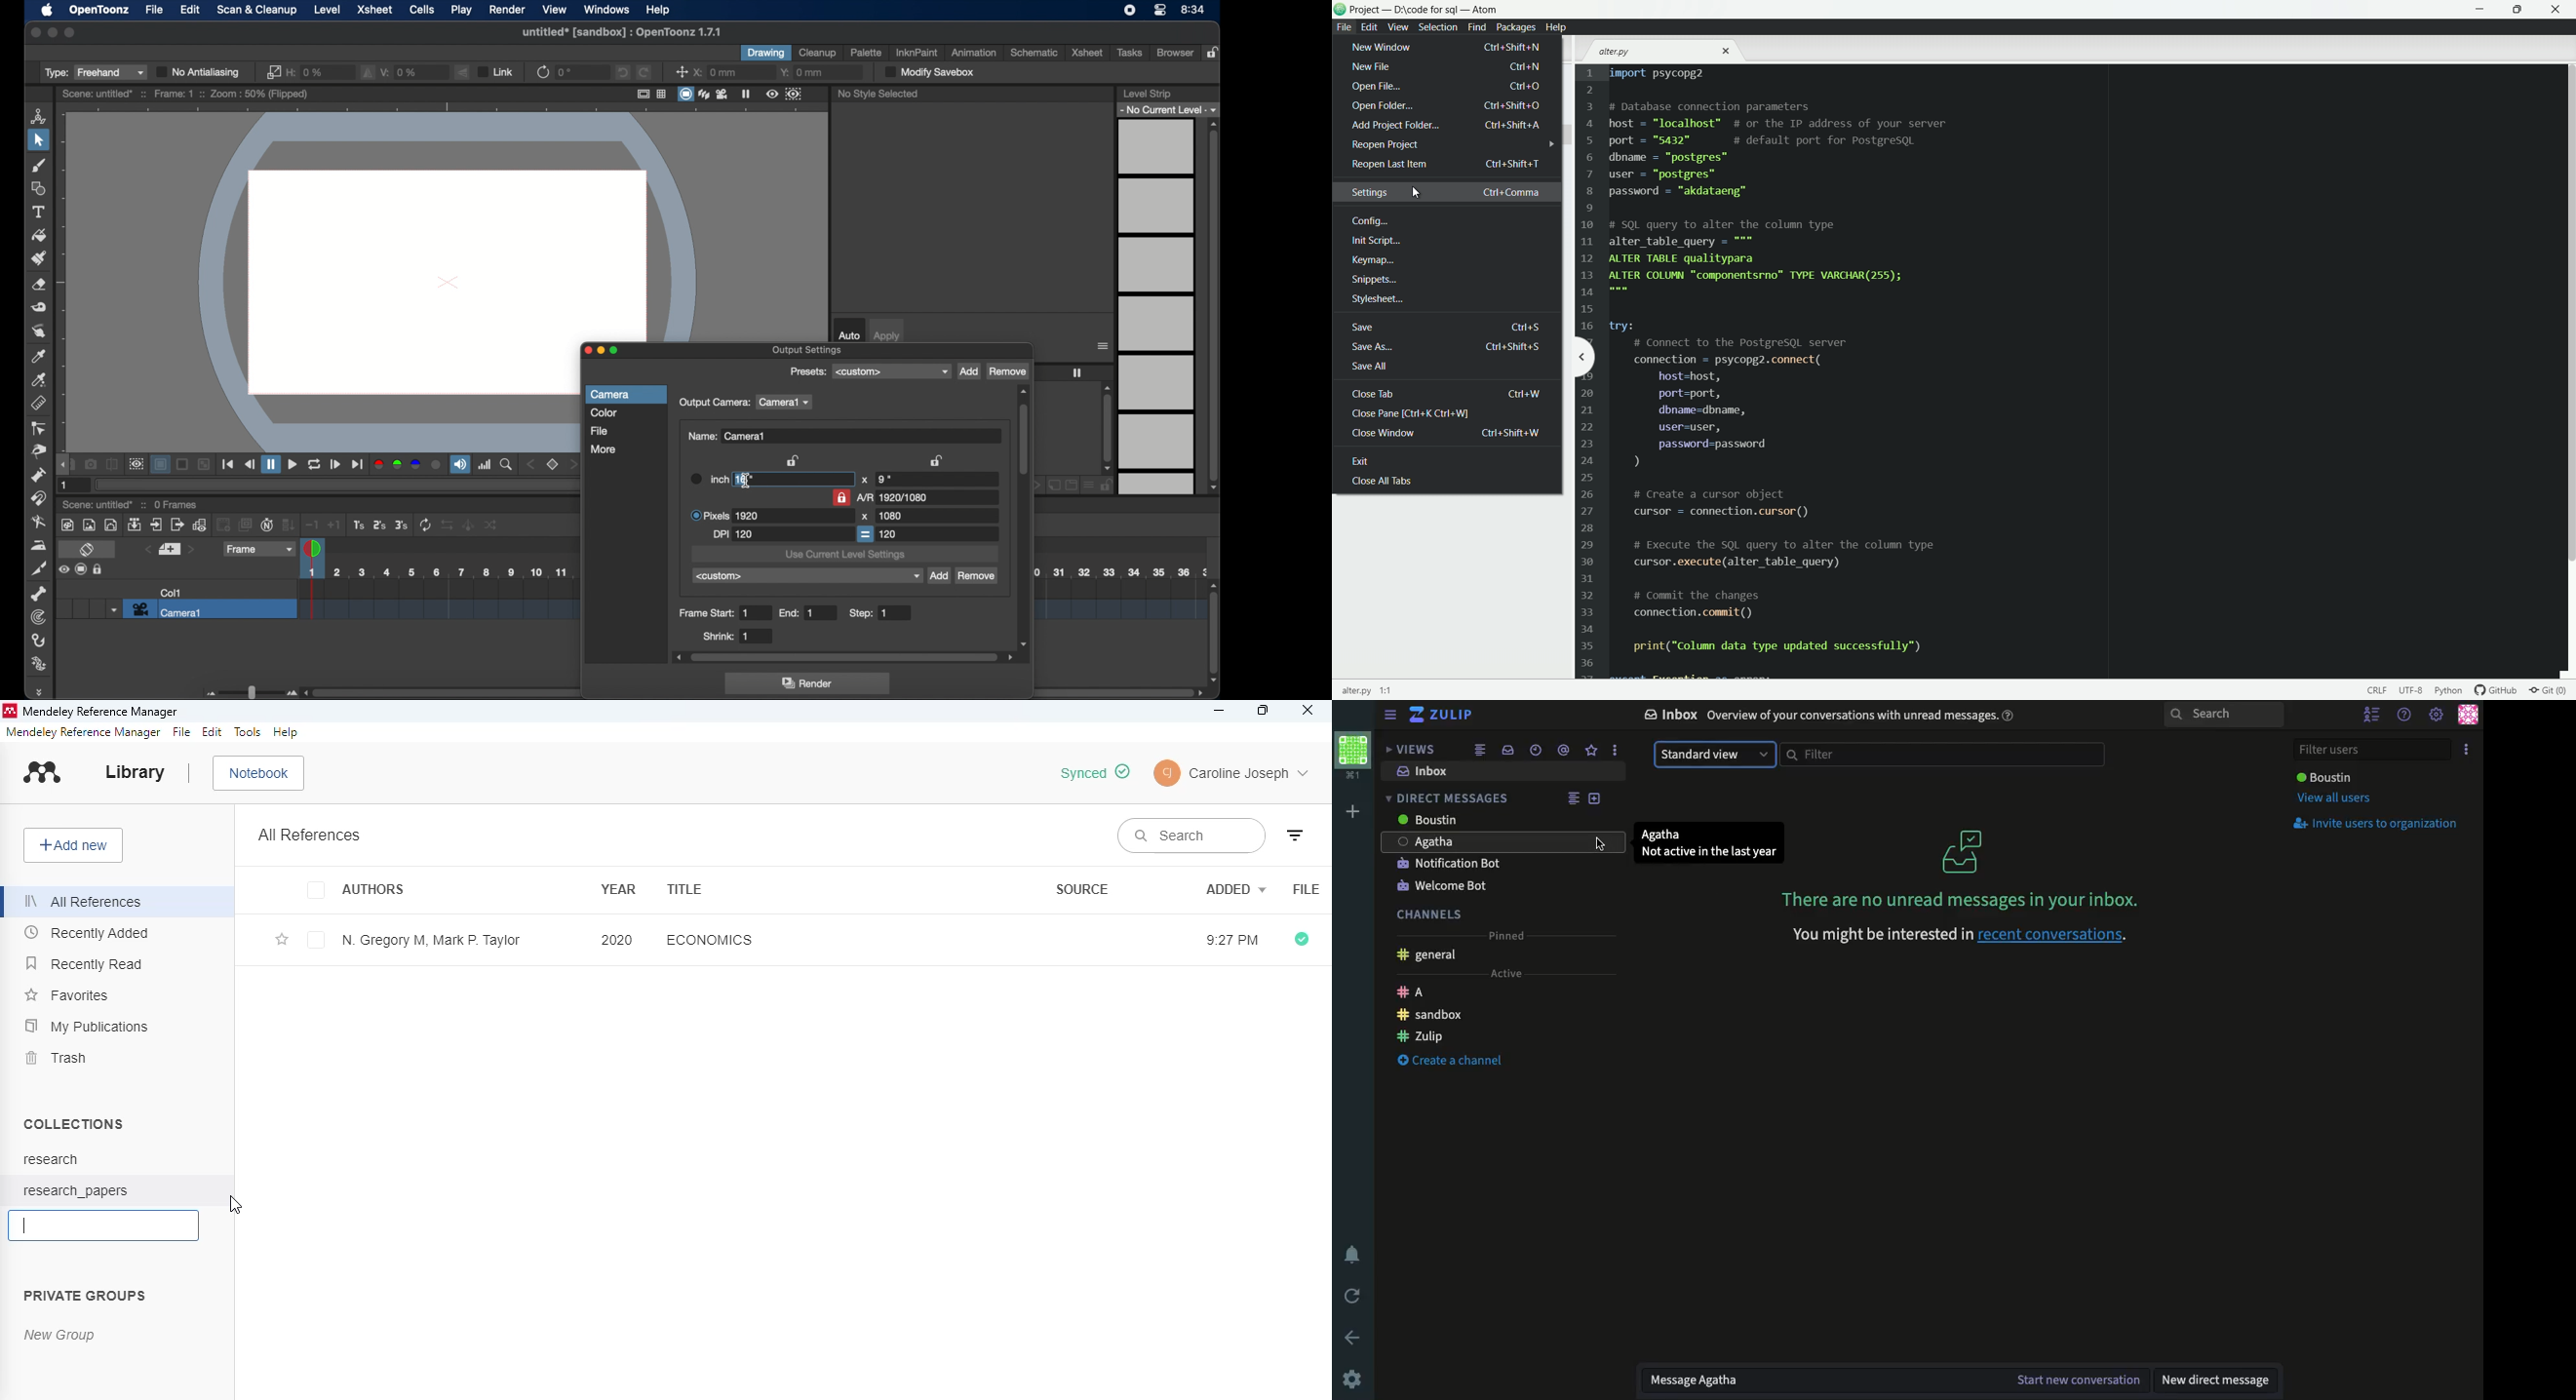 The image size is (2576, 1400). I want to click on new file, so click(1446, 67).